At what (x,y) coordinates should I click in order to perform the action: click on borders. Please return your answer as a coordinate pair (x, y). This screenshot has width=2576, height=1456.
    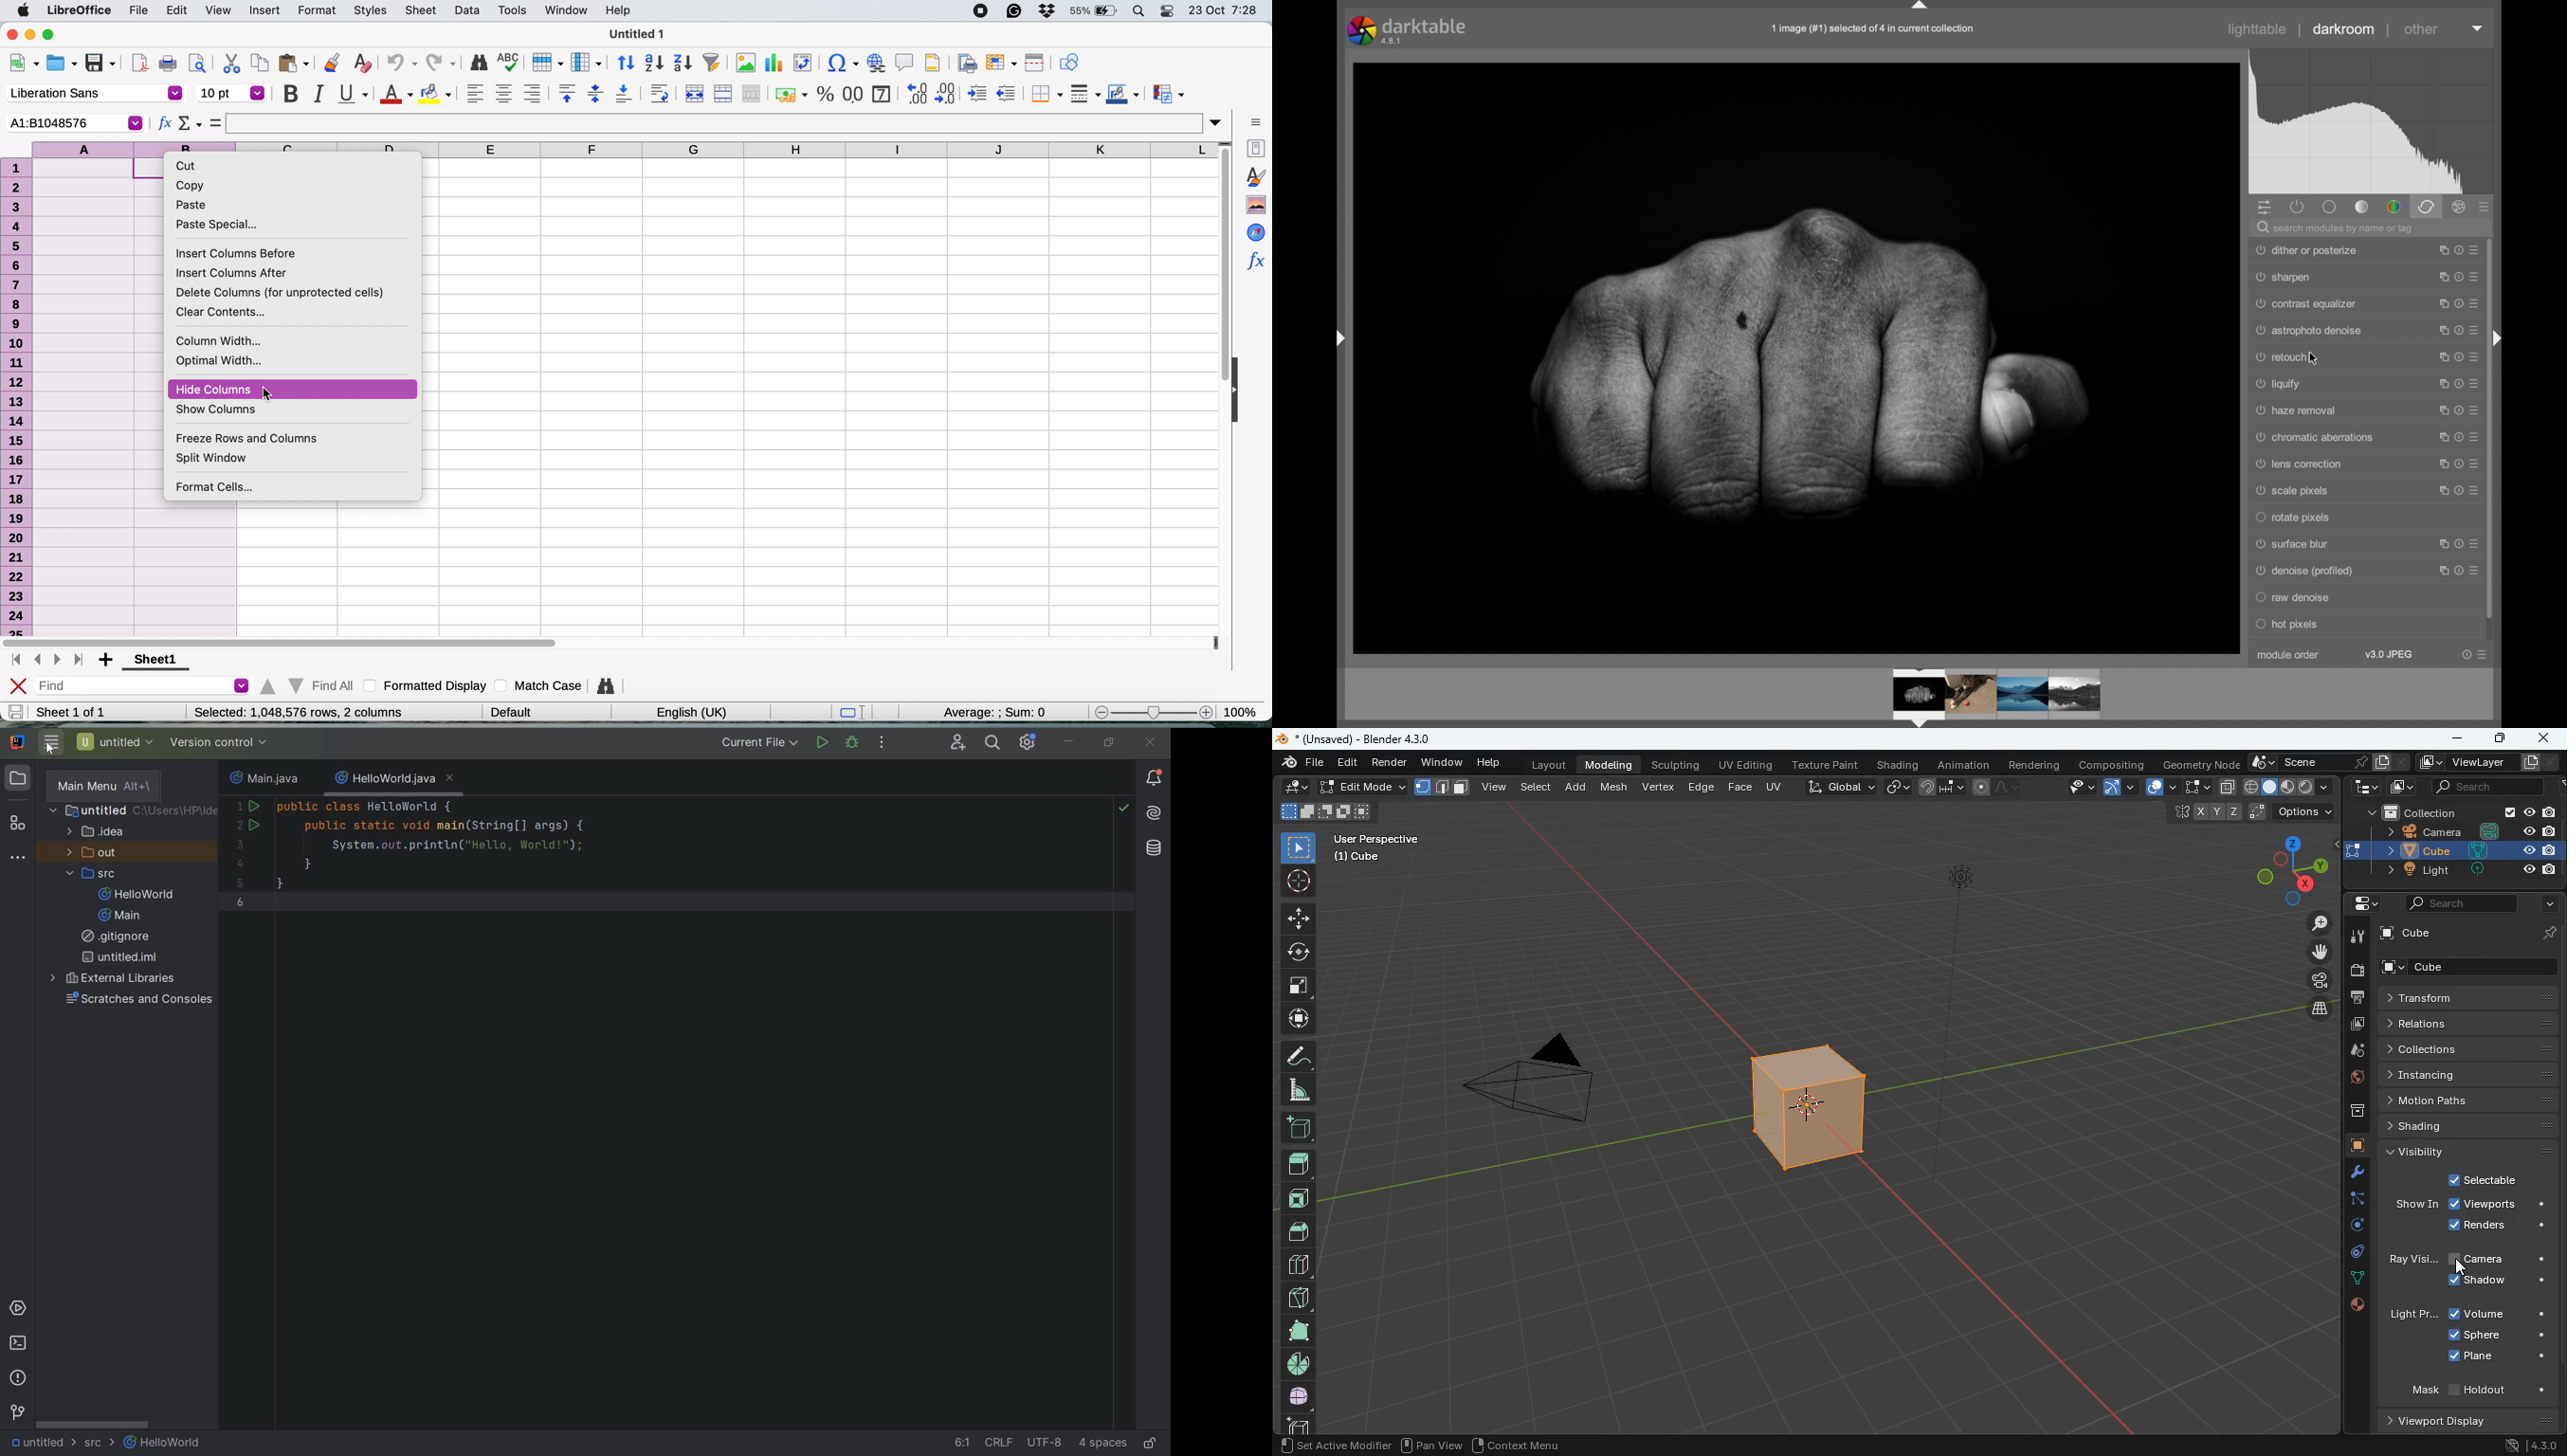
    Looking at the image, I should click on (1045, 93).